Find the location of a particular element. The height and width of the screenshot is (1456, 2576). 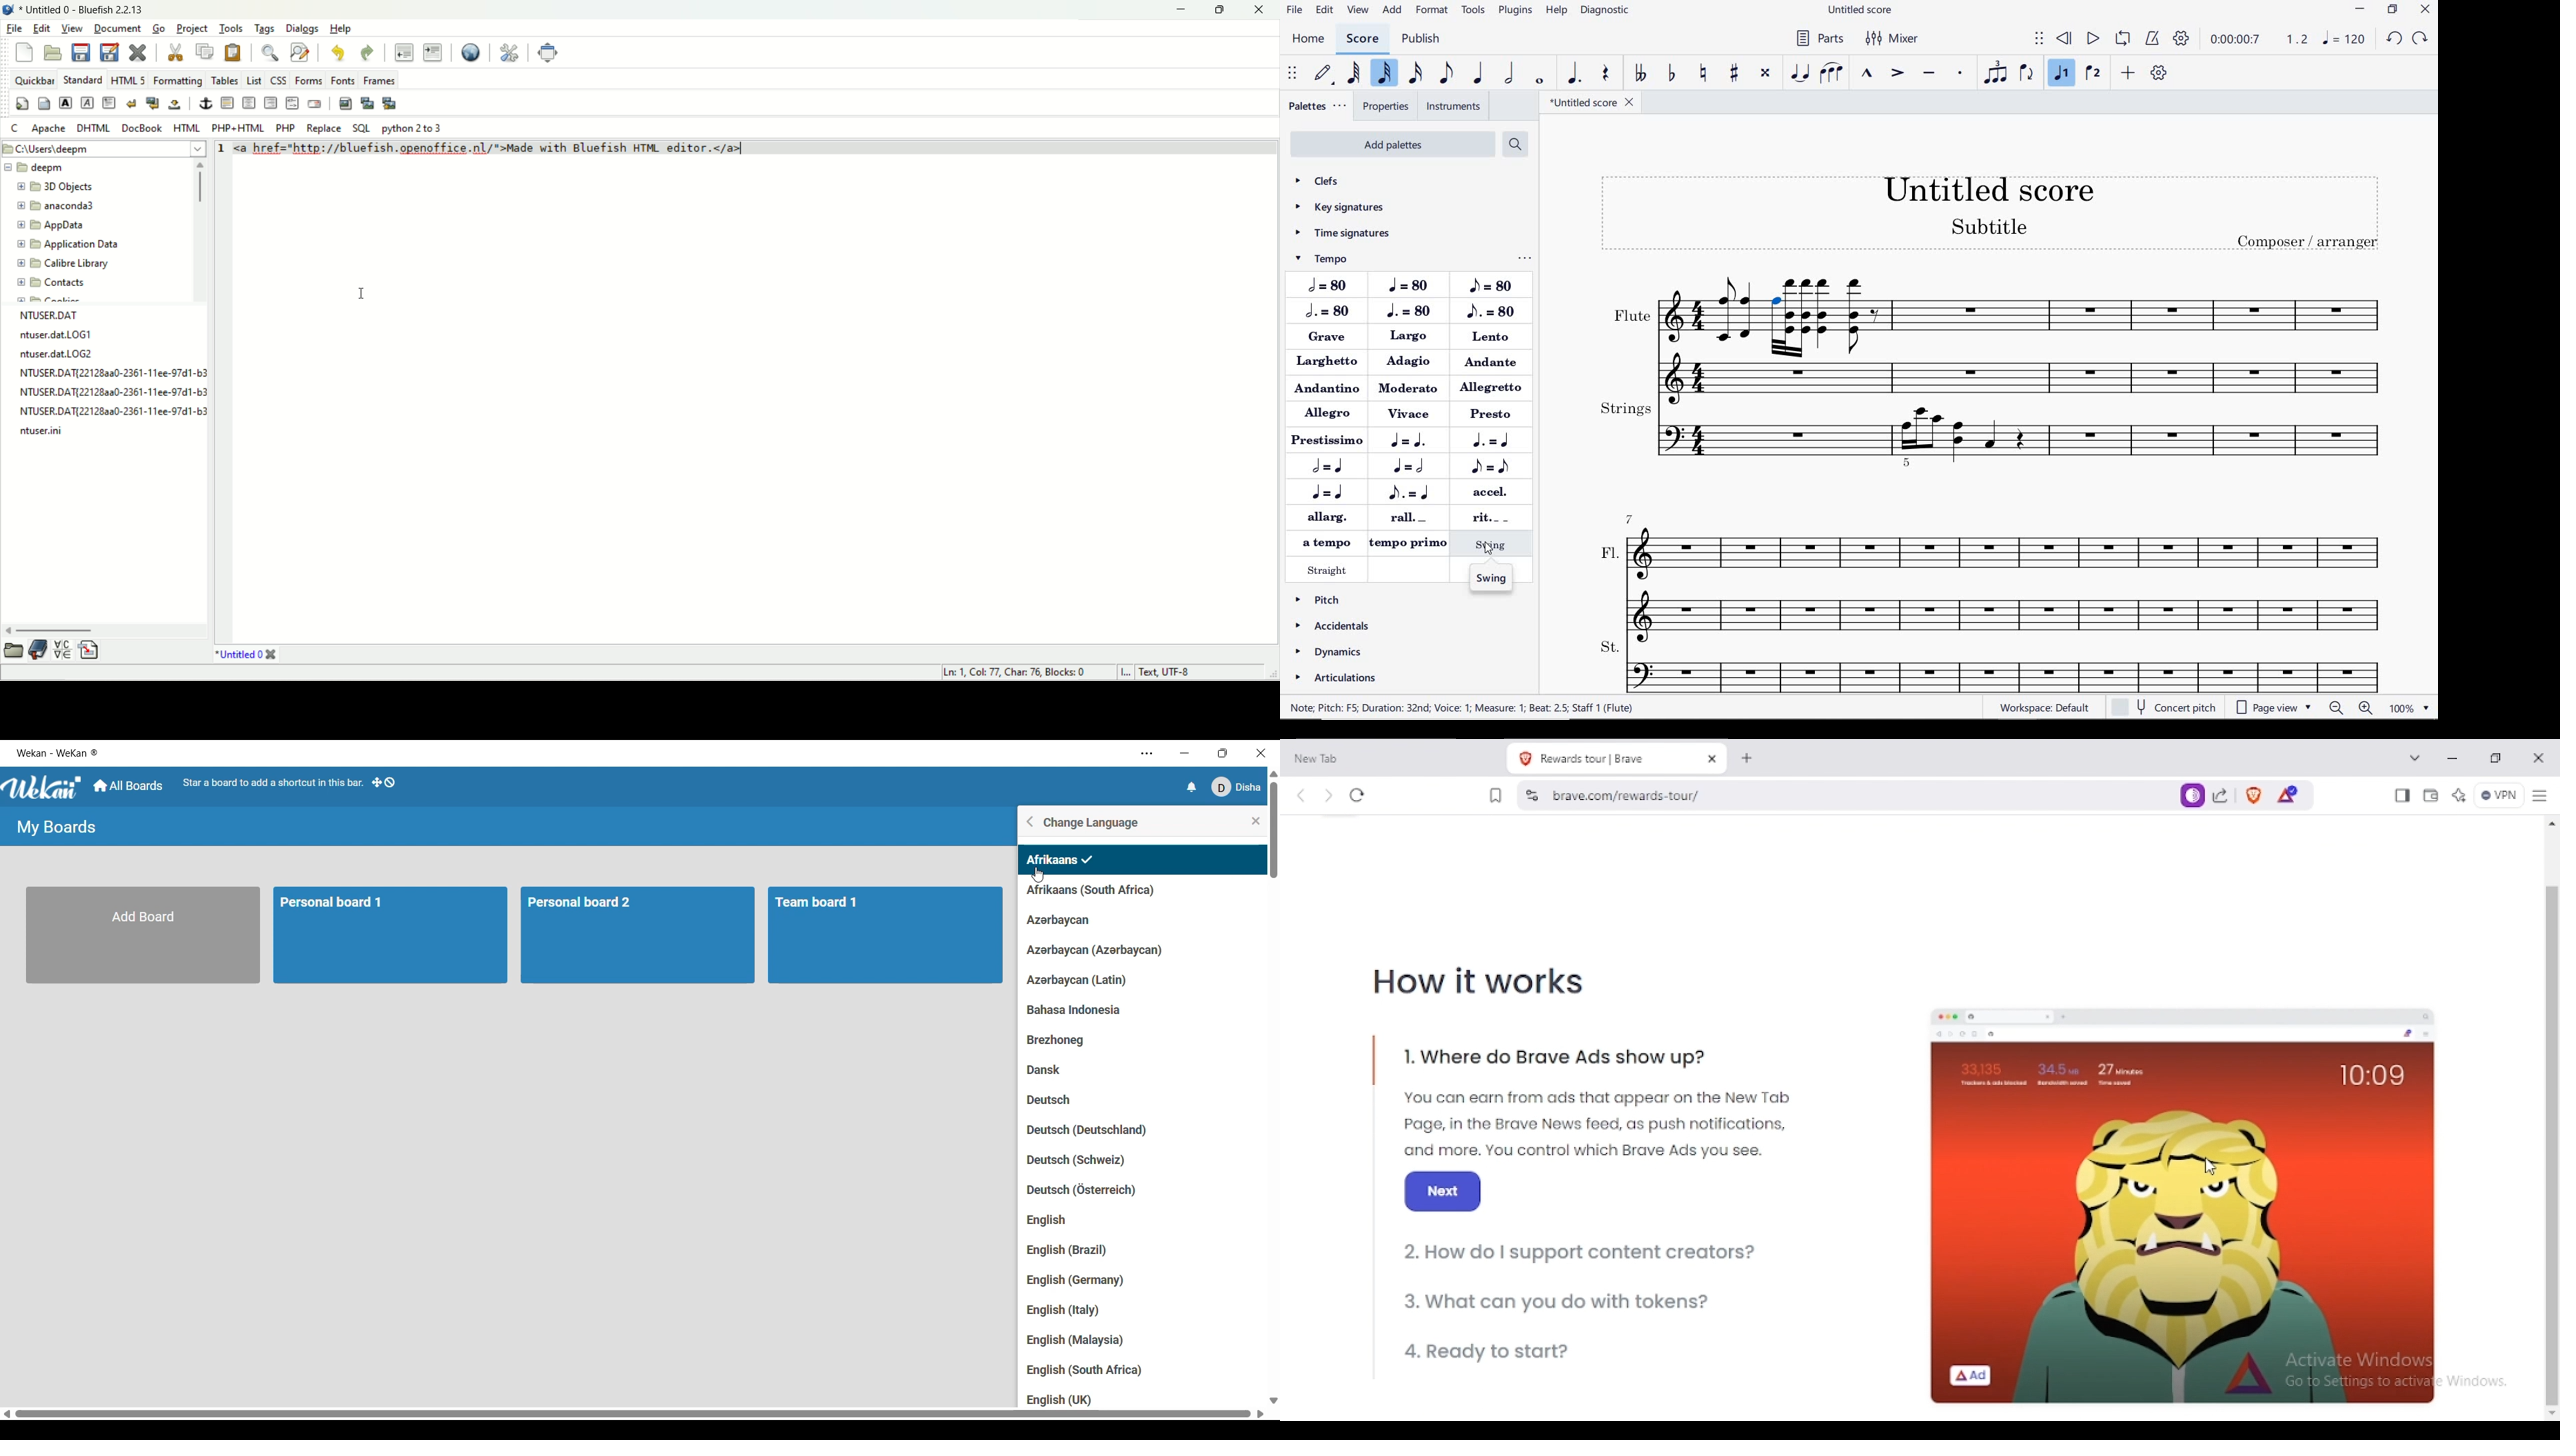

cursor is located at coordinates (361, 292).